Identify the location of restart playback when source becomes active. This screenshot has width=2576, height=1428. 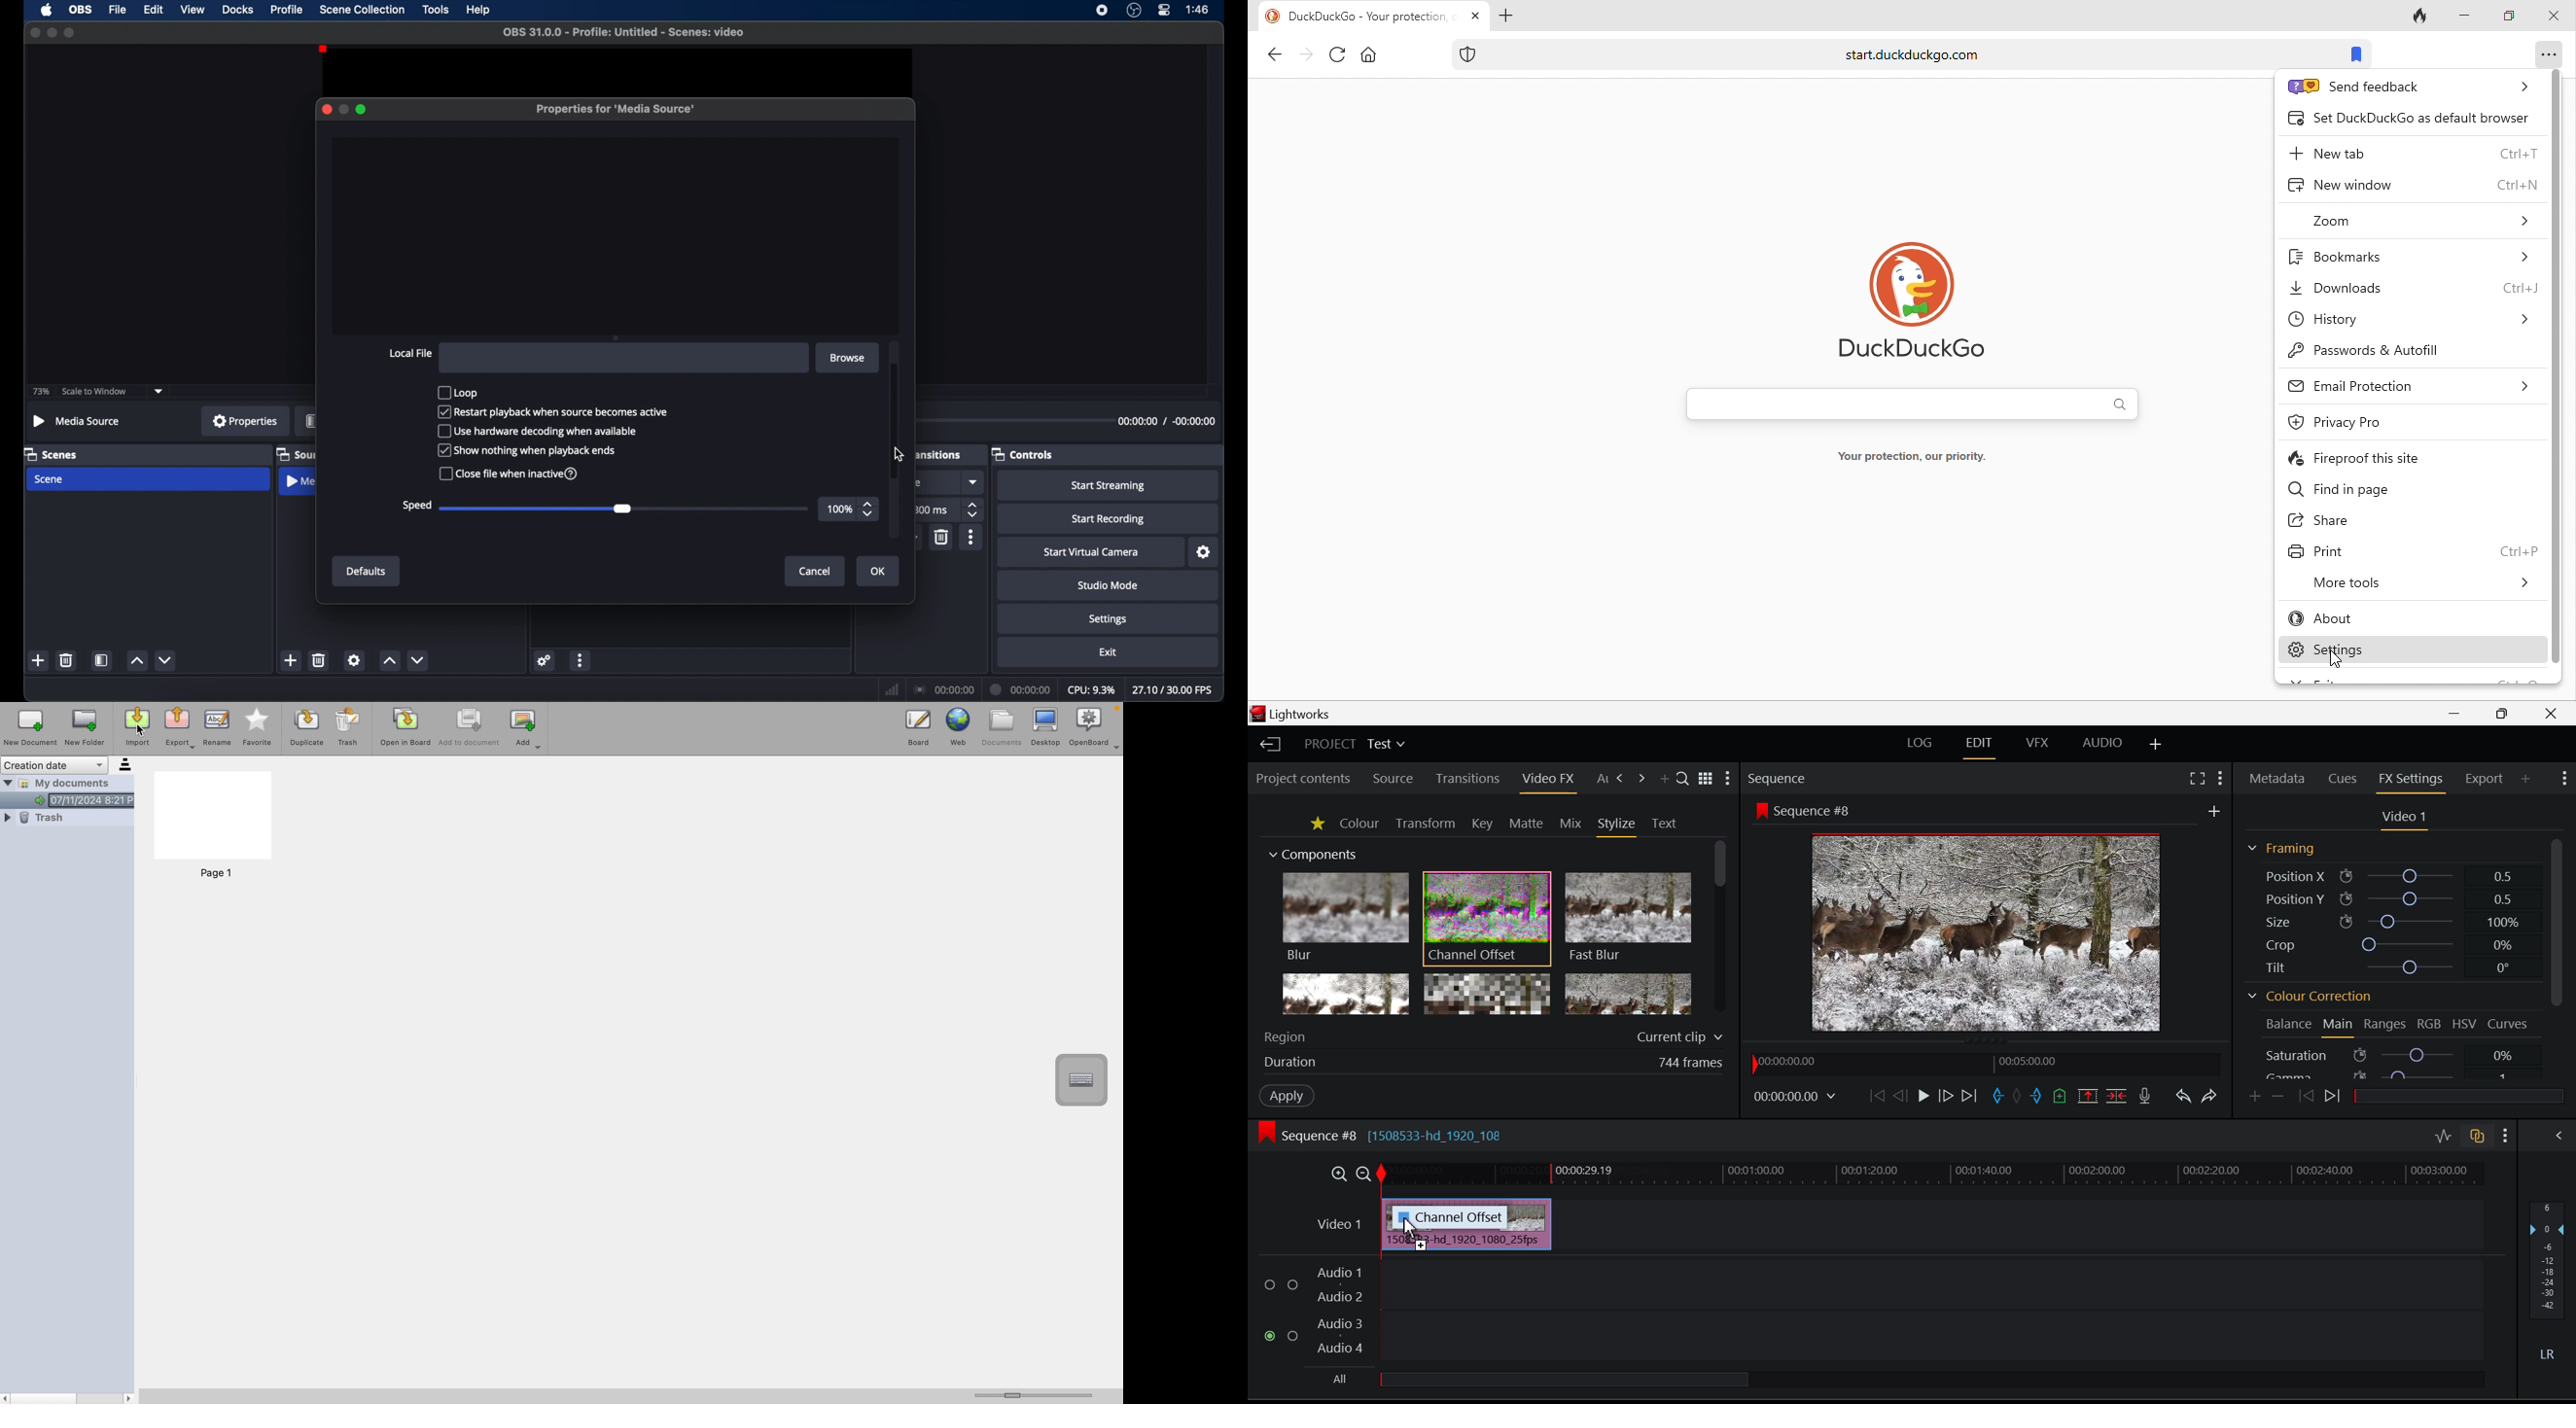
(553, 411).